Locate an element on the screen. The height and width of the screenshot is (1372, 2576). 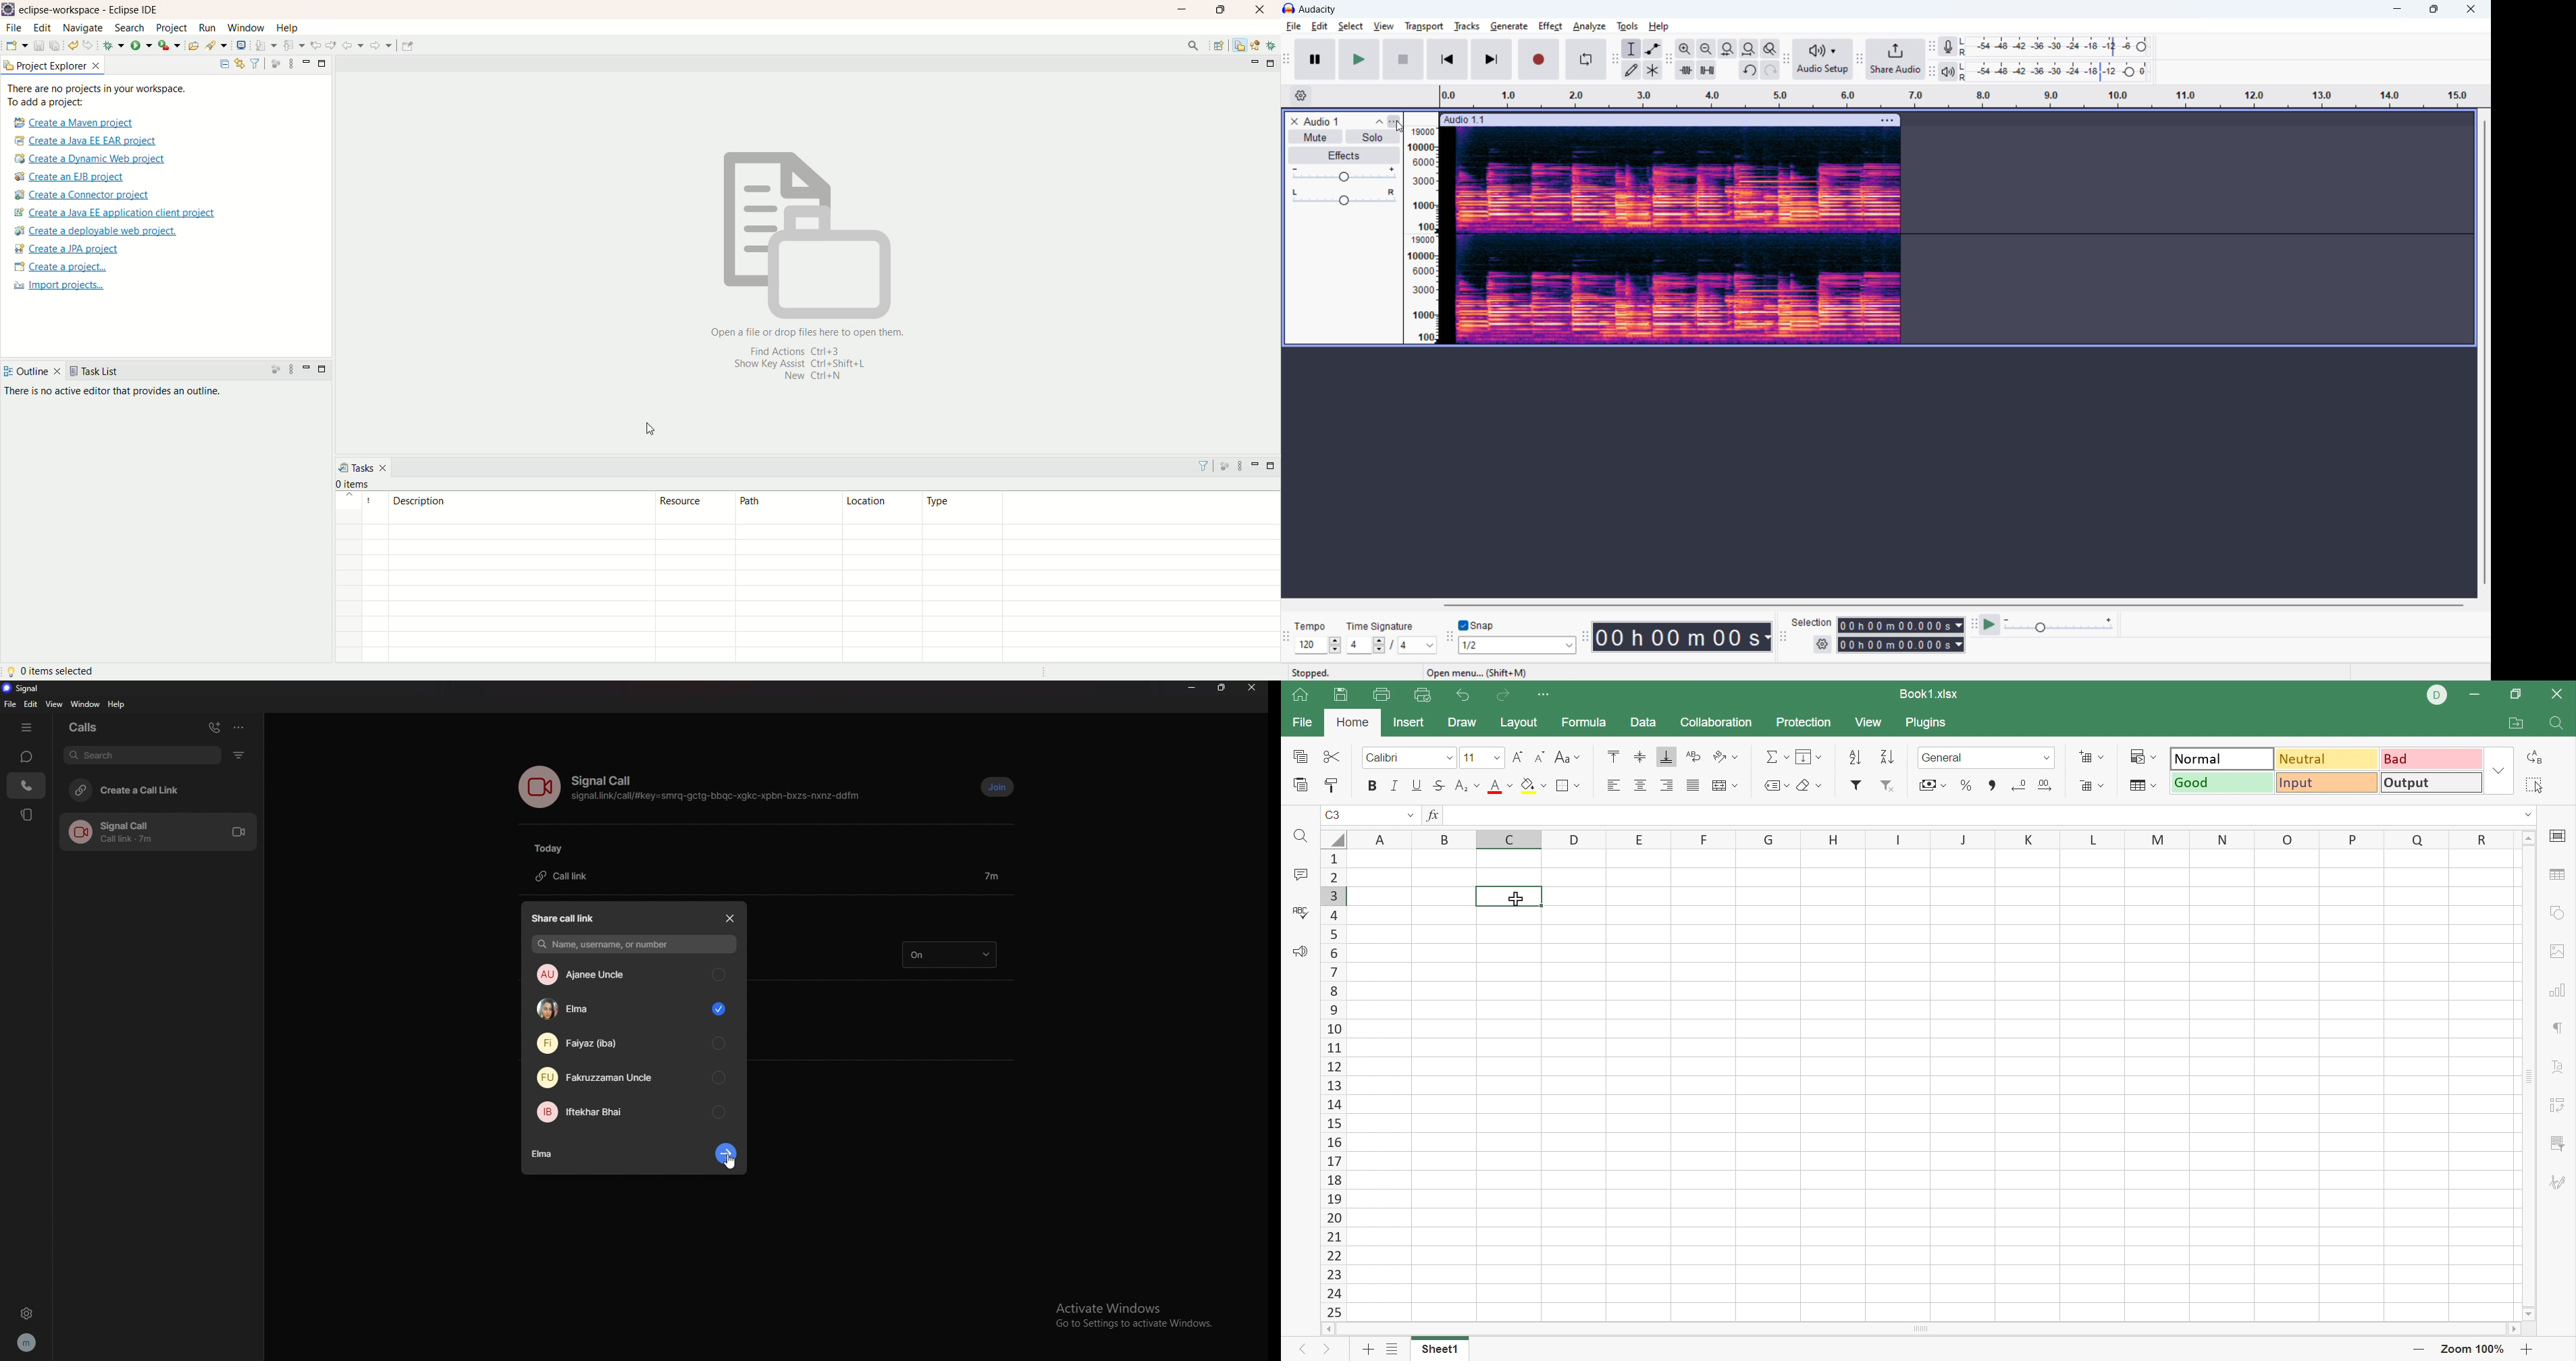
duration is located at coordinates (992, 875).